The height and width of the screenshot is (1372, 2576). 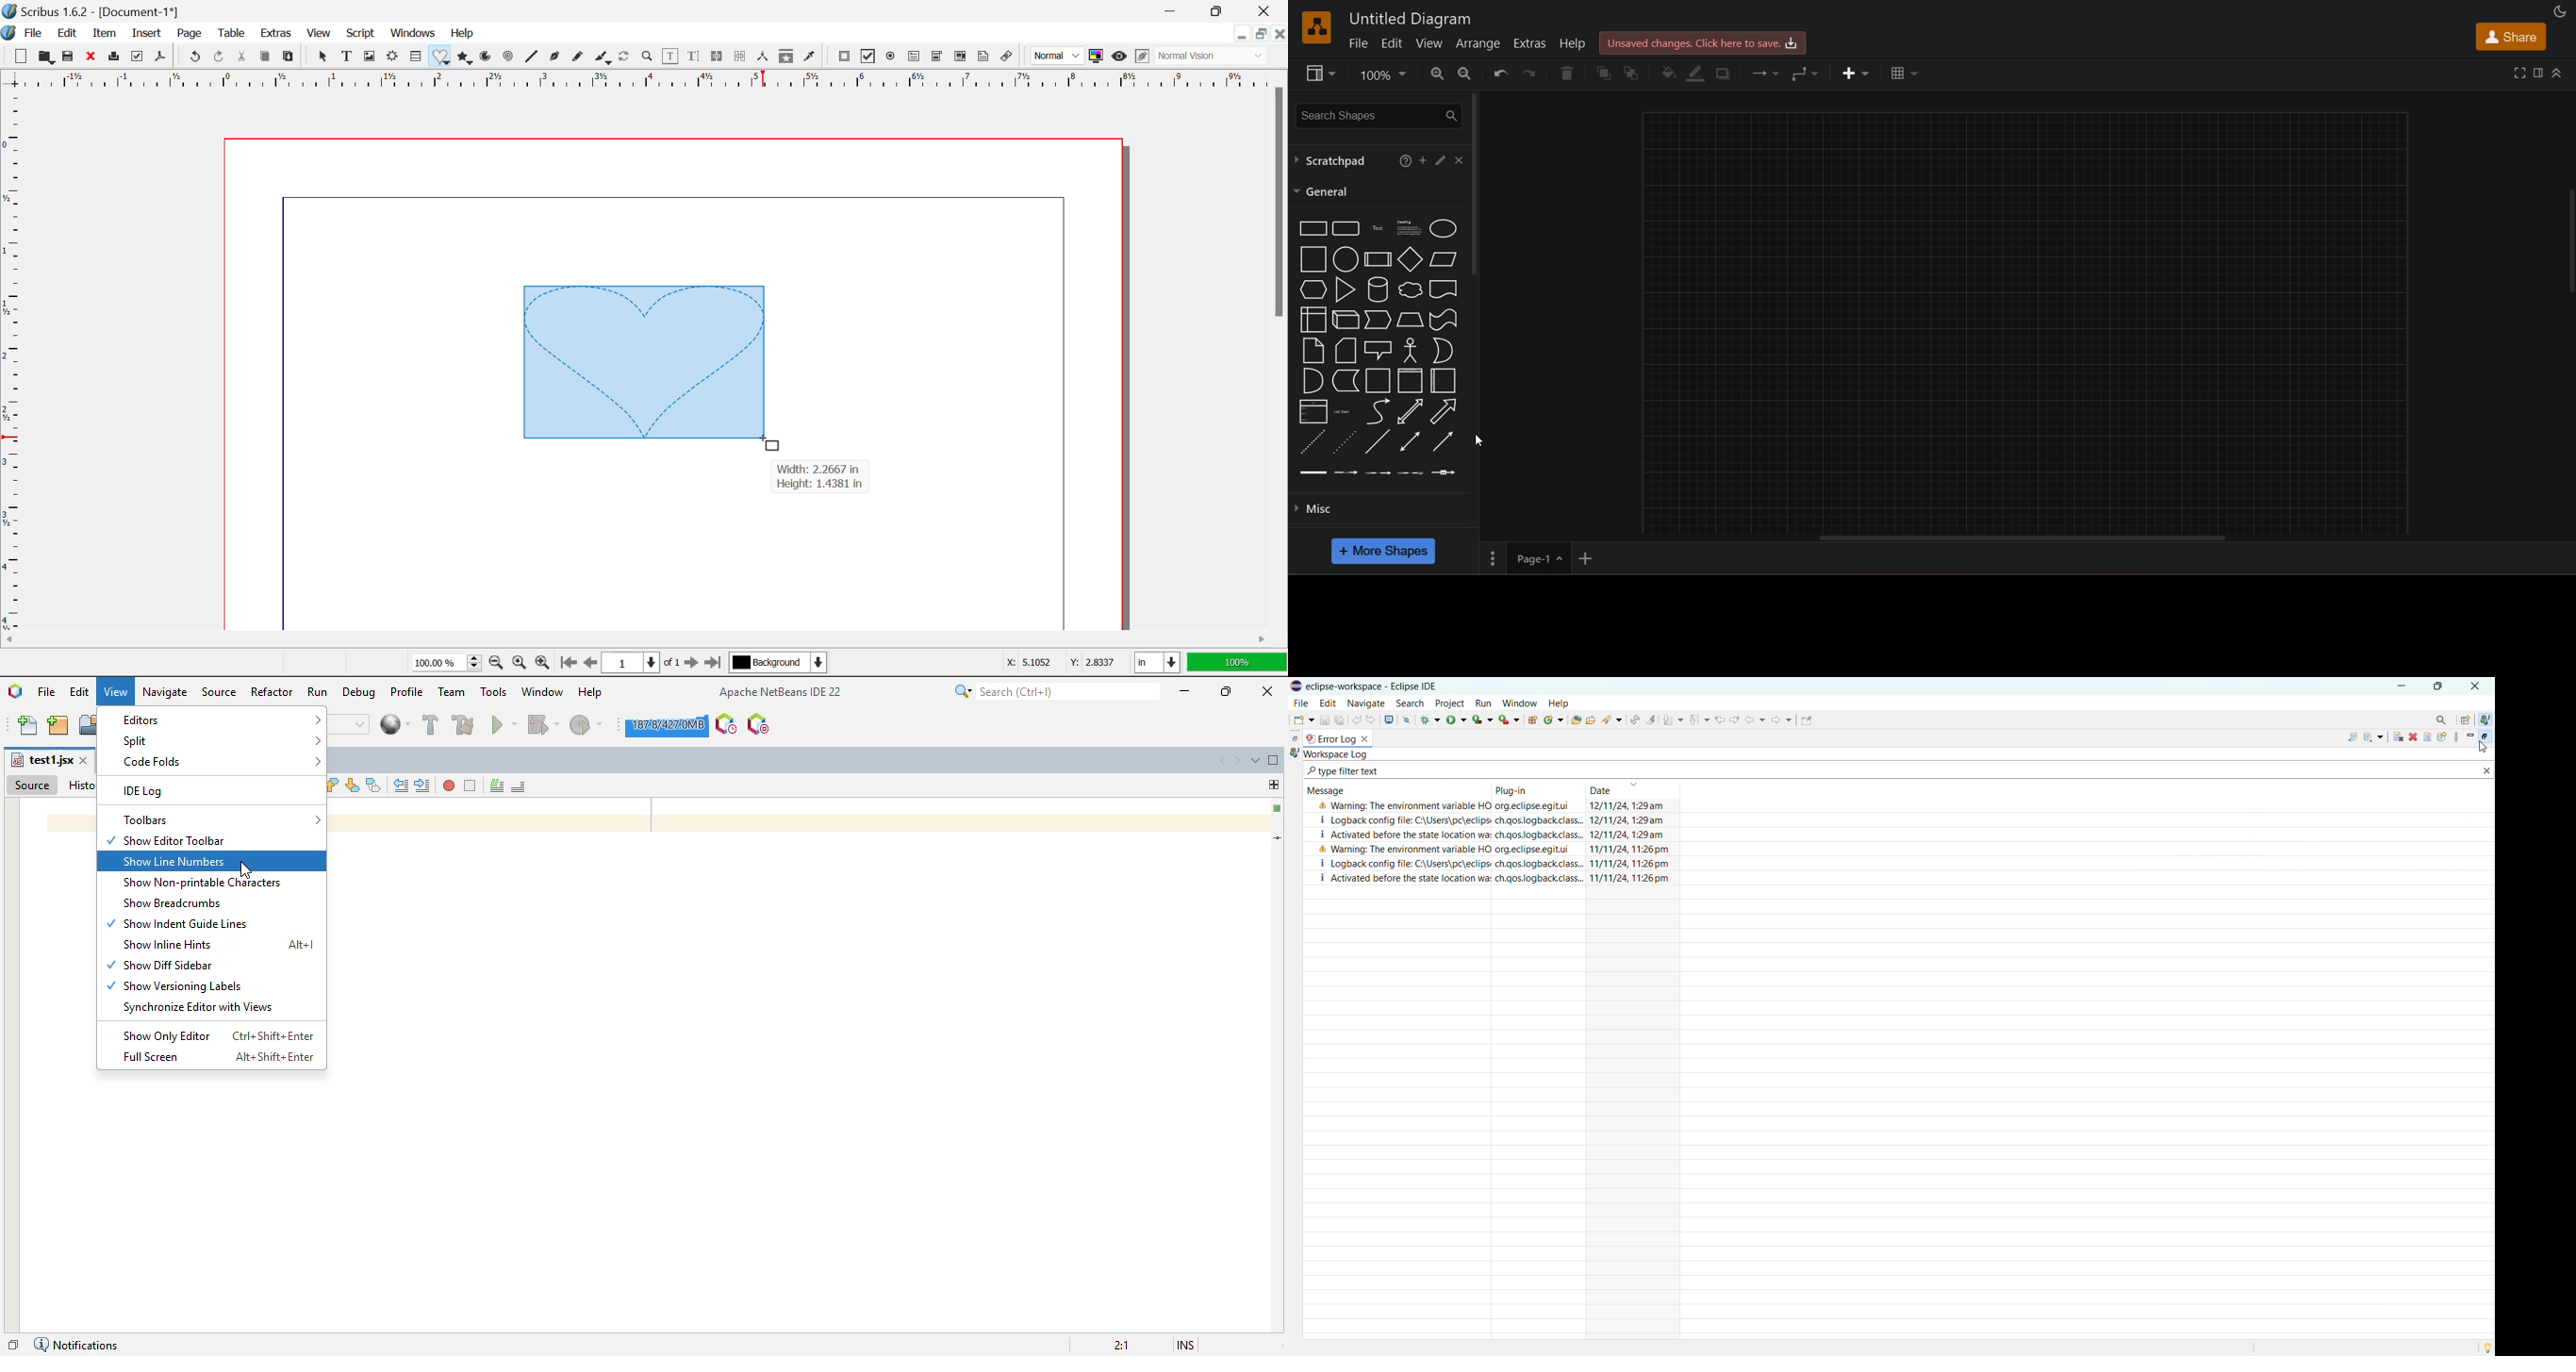 I want to click on edit, so click(x=1442, y=159).